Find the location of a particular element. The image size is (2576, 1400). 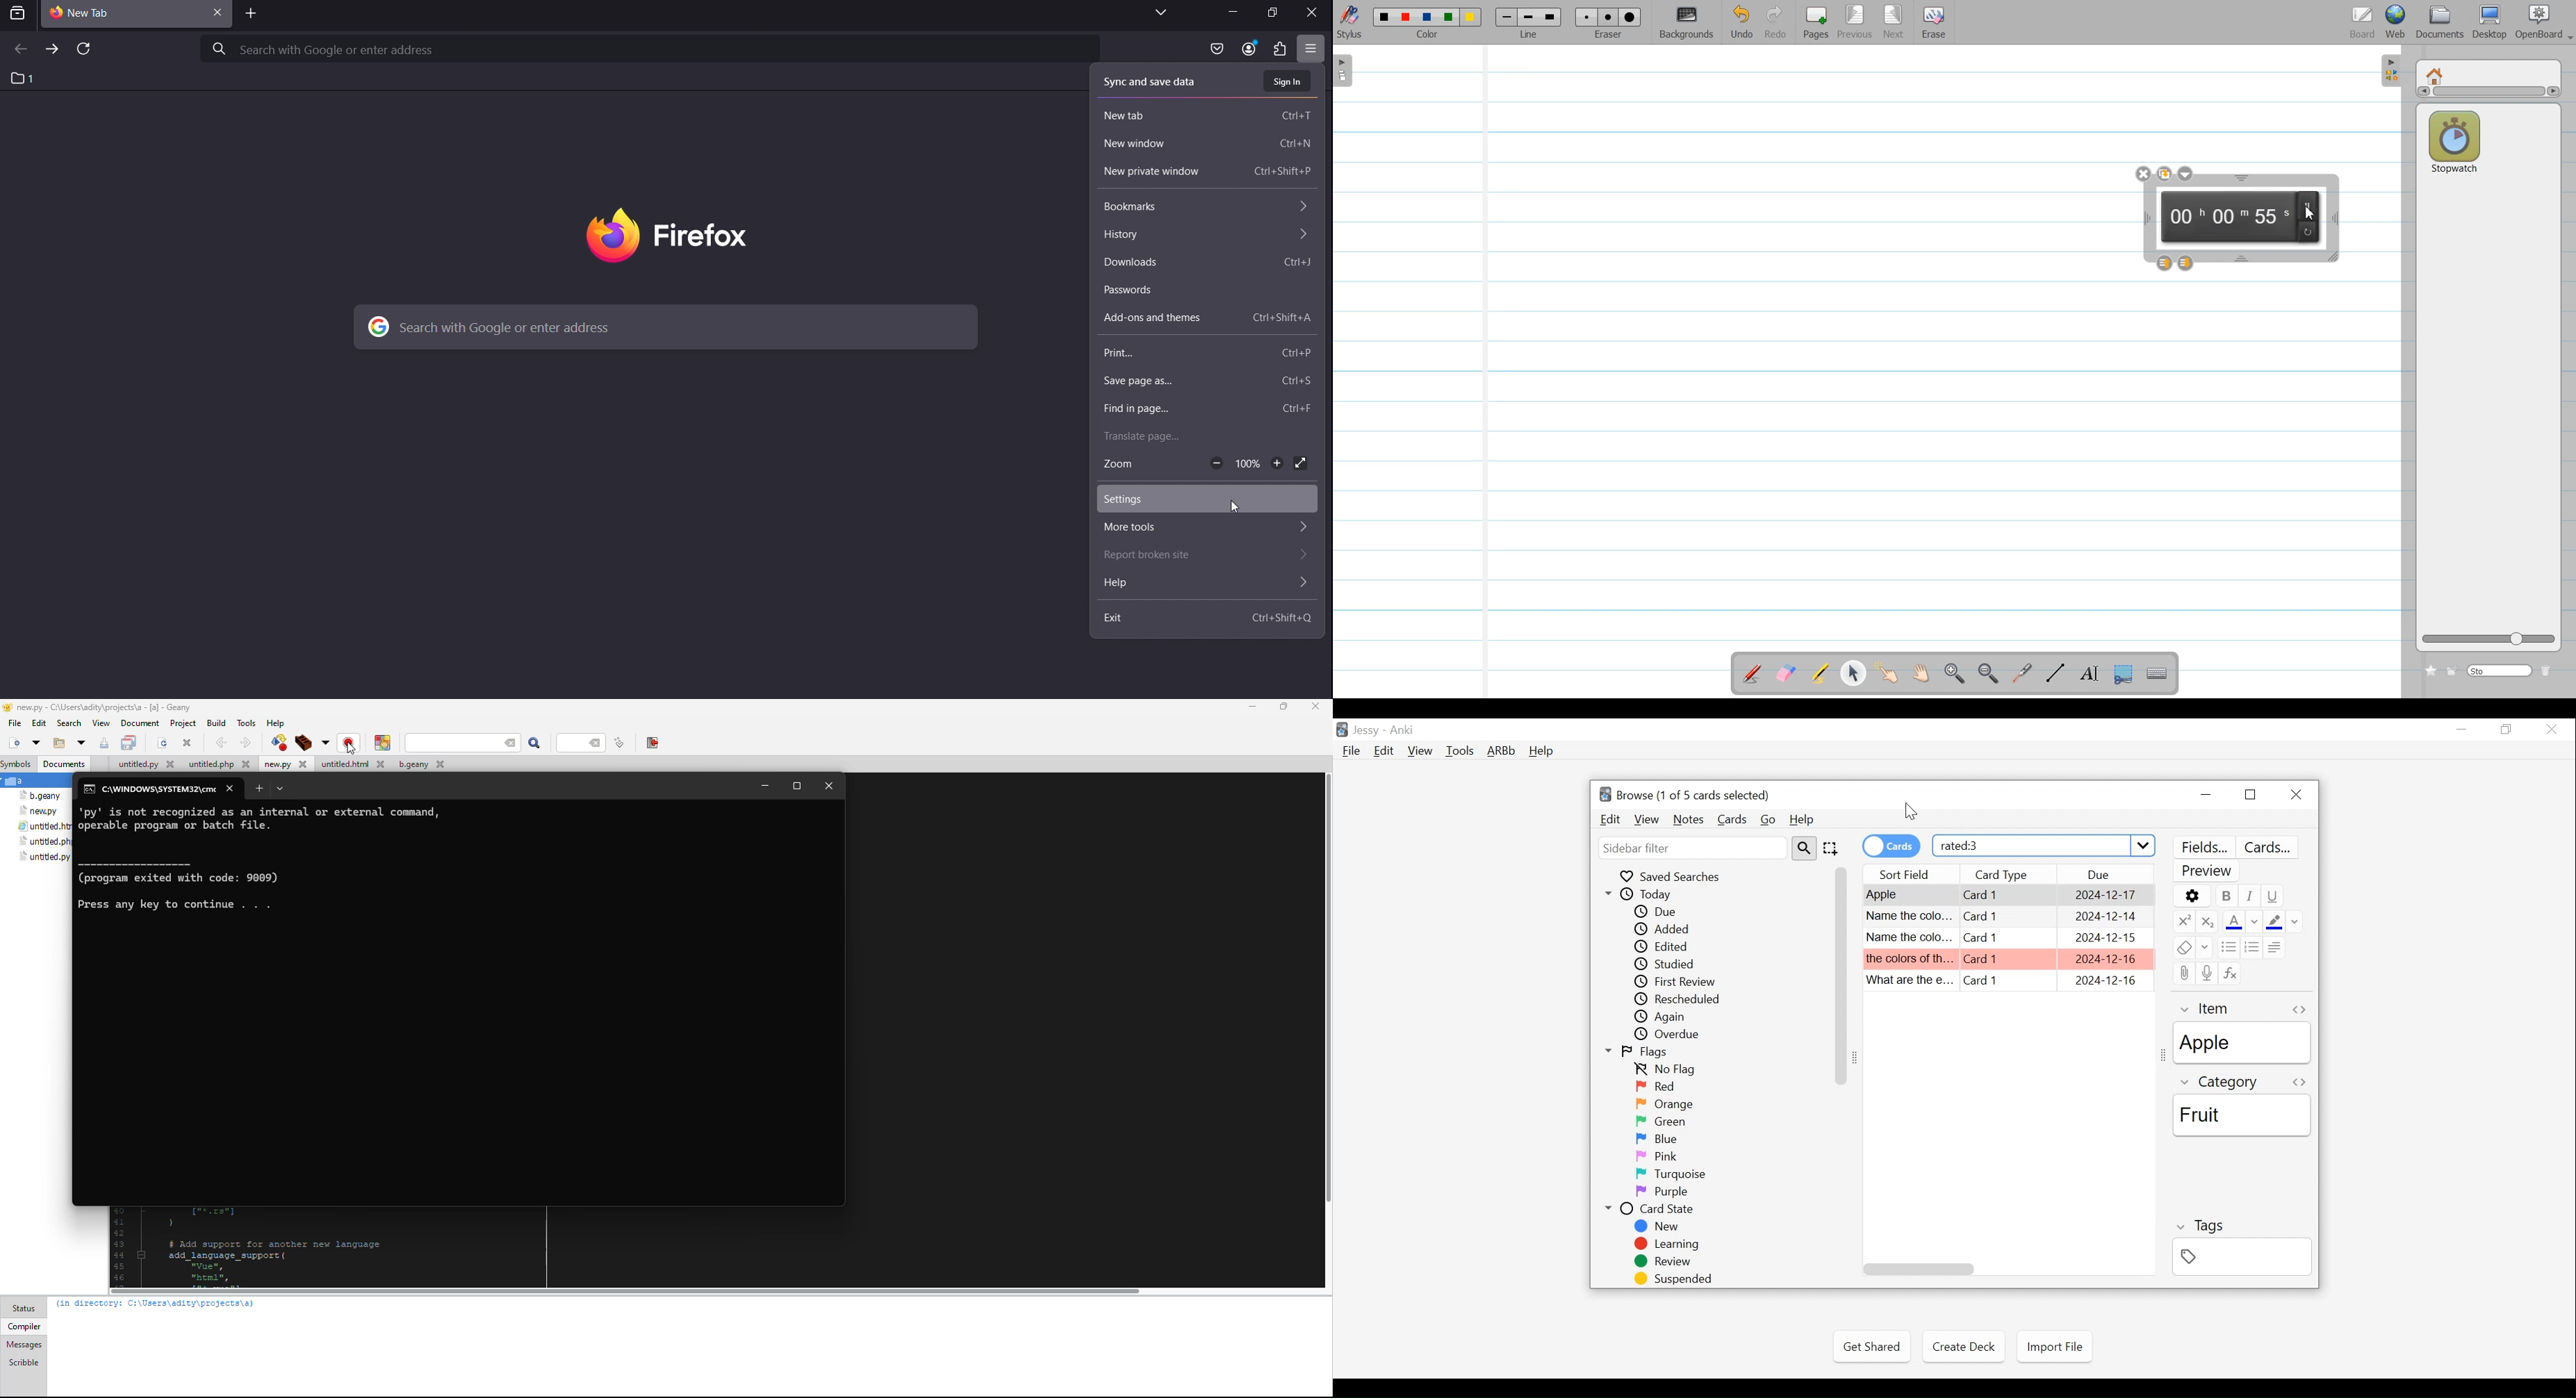

Due is located at coordinates (2111, 874).